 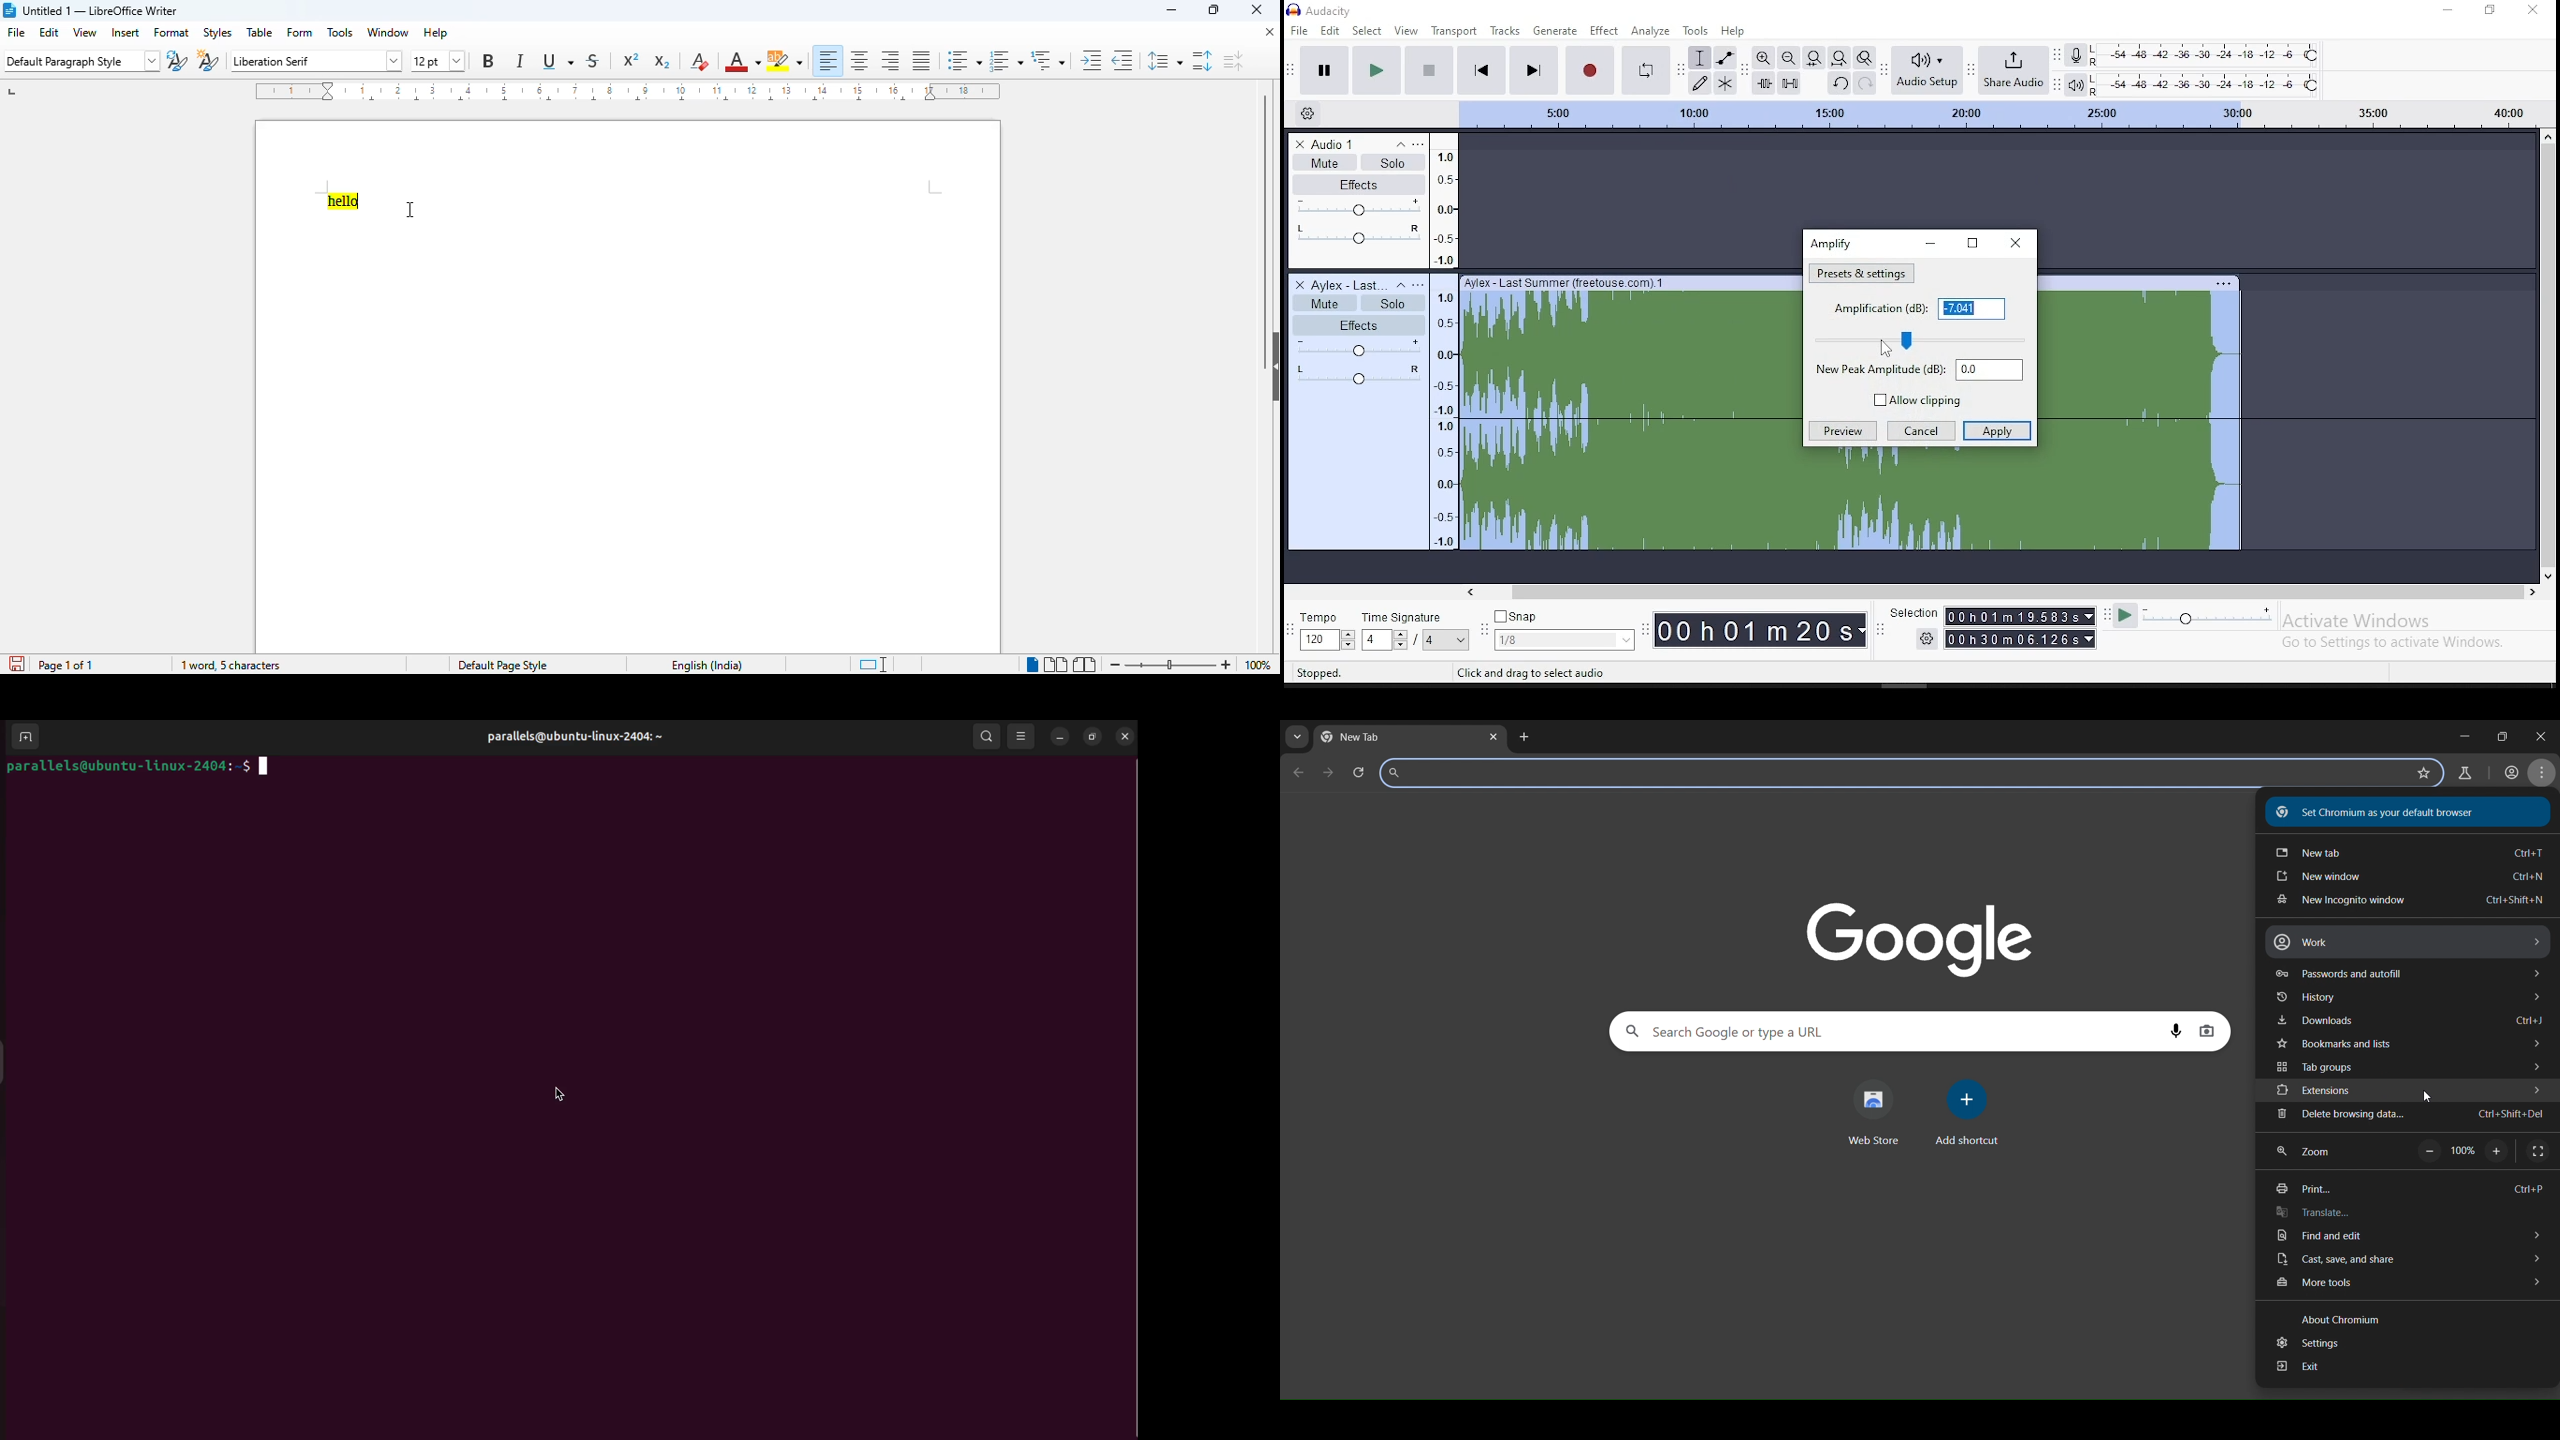 What do you see at coordinates (340, 33) in the screenshot?
I see `tools` at bounding box center [340, 33].